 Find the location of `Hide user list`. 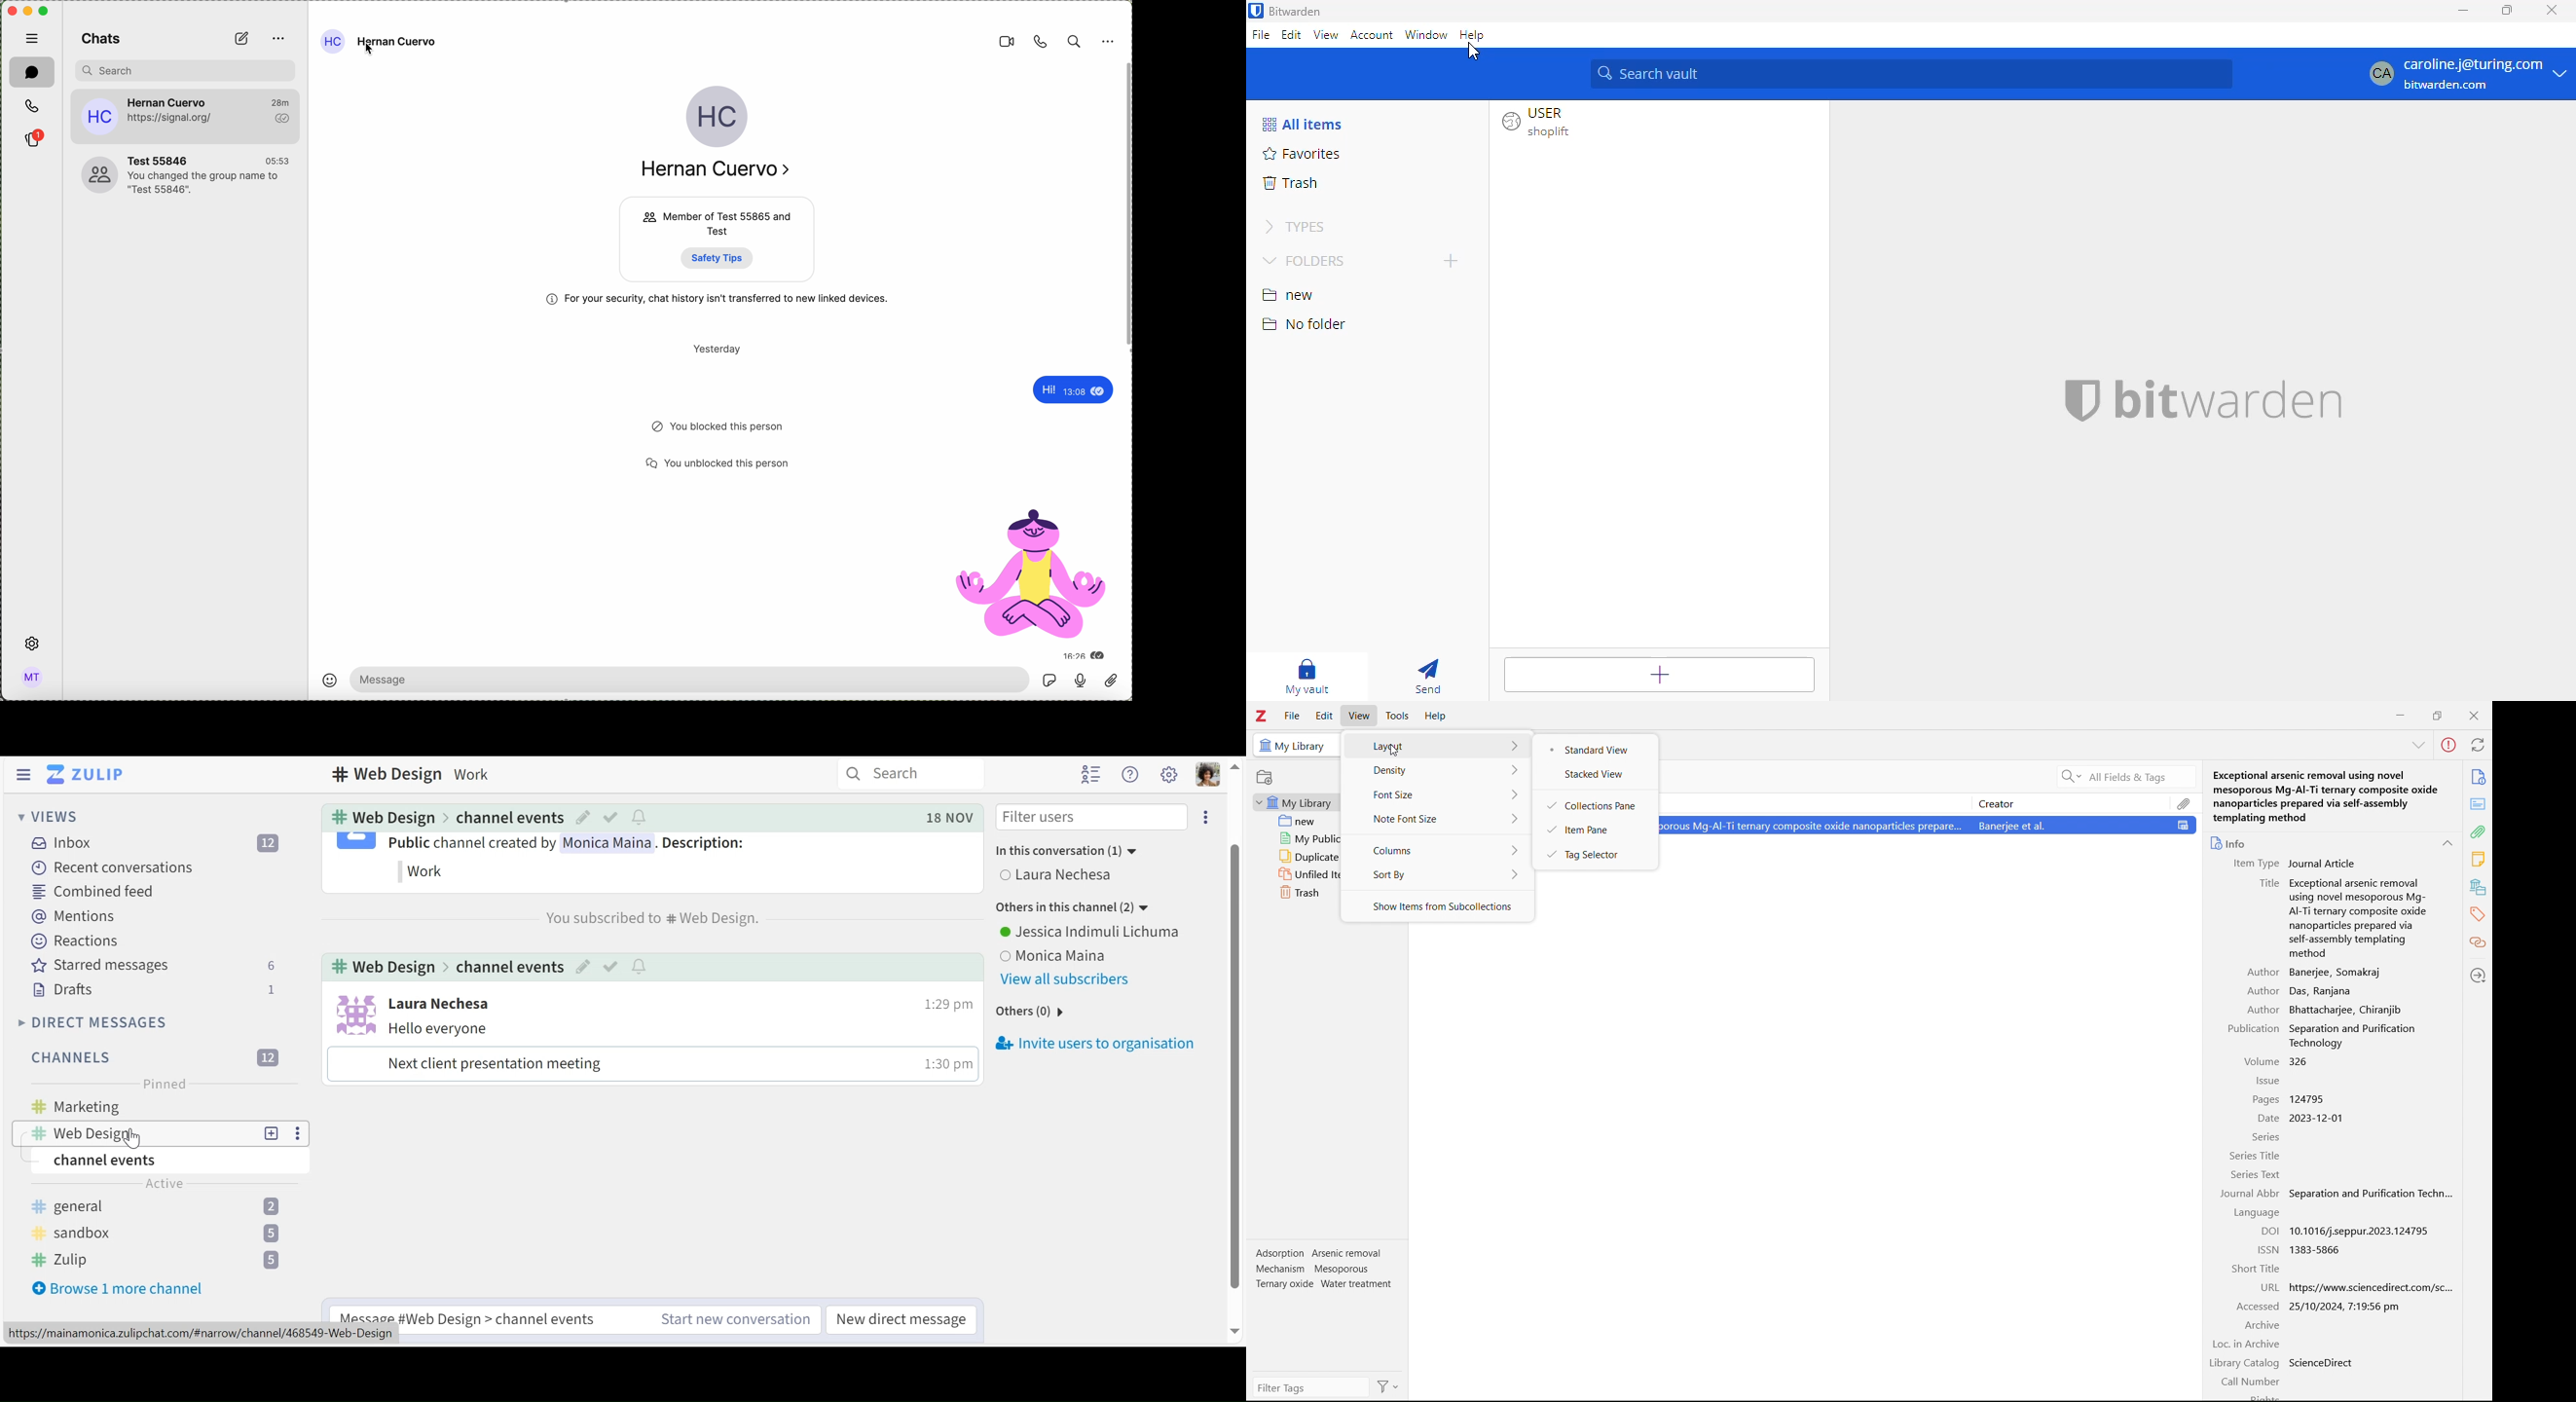

Hide user list is located at coordinates (1092, 774).